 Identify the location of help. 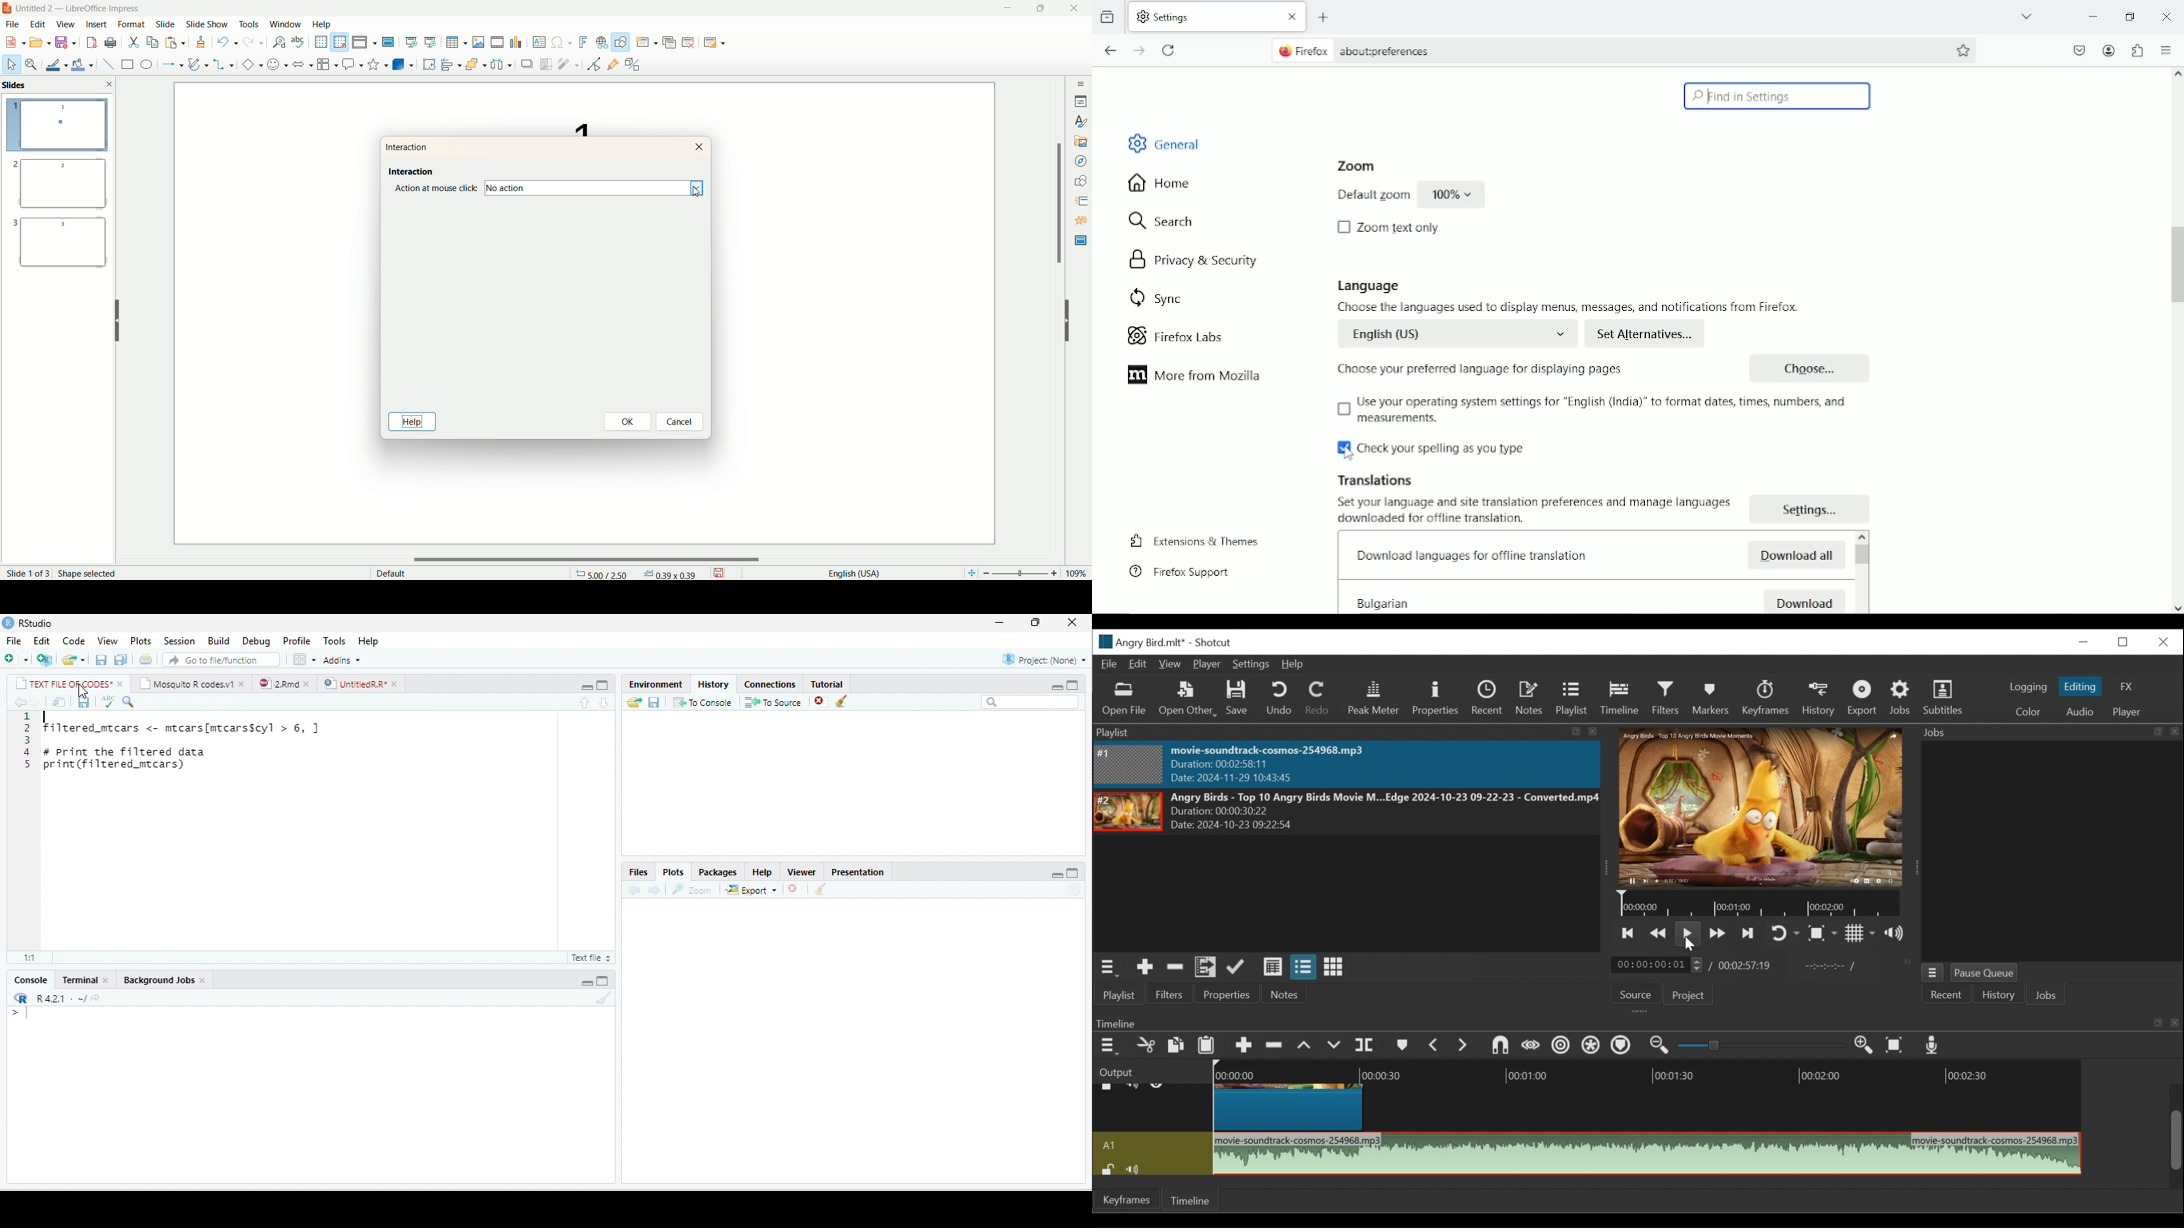
(415, 423).